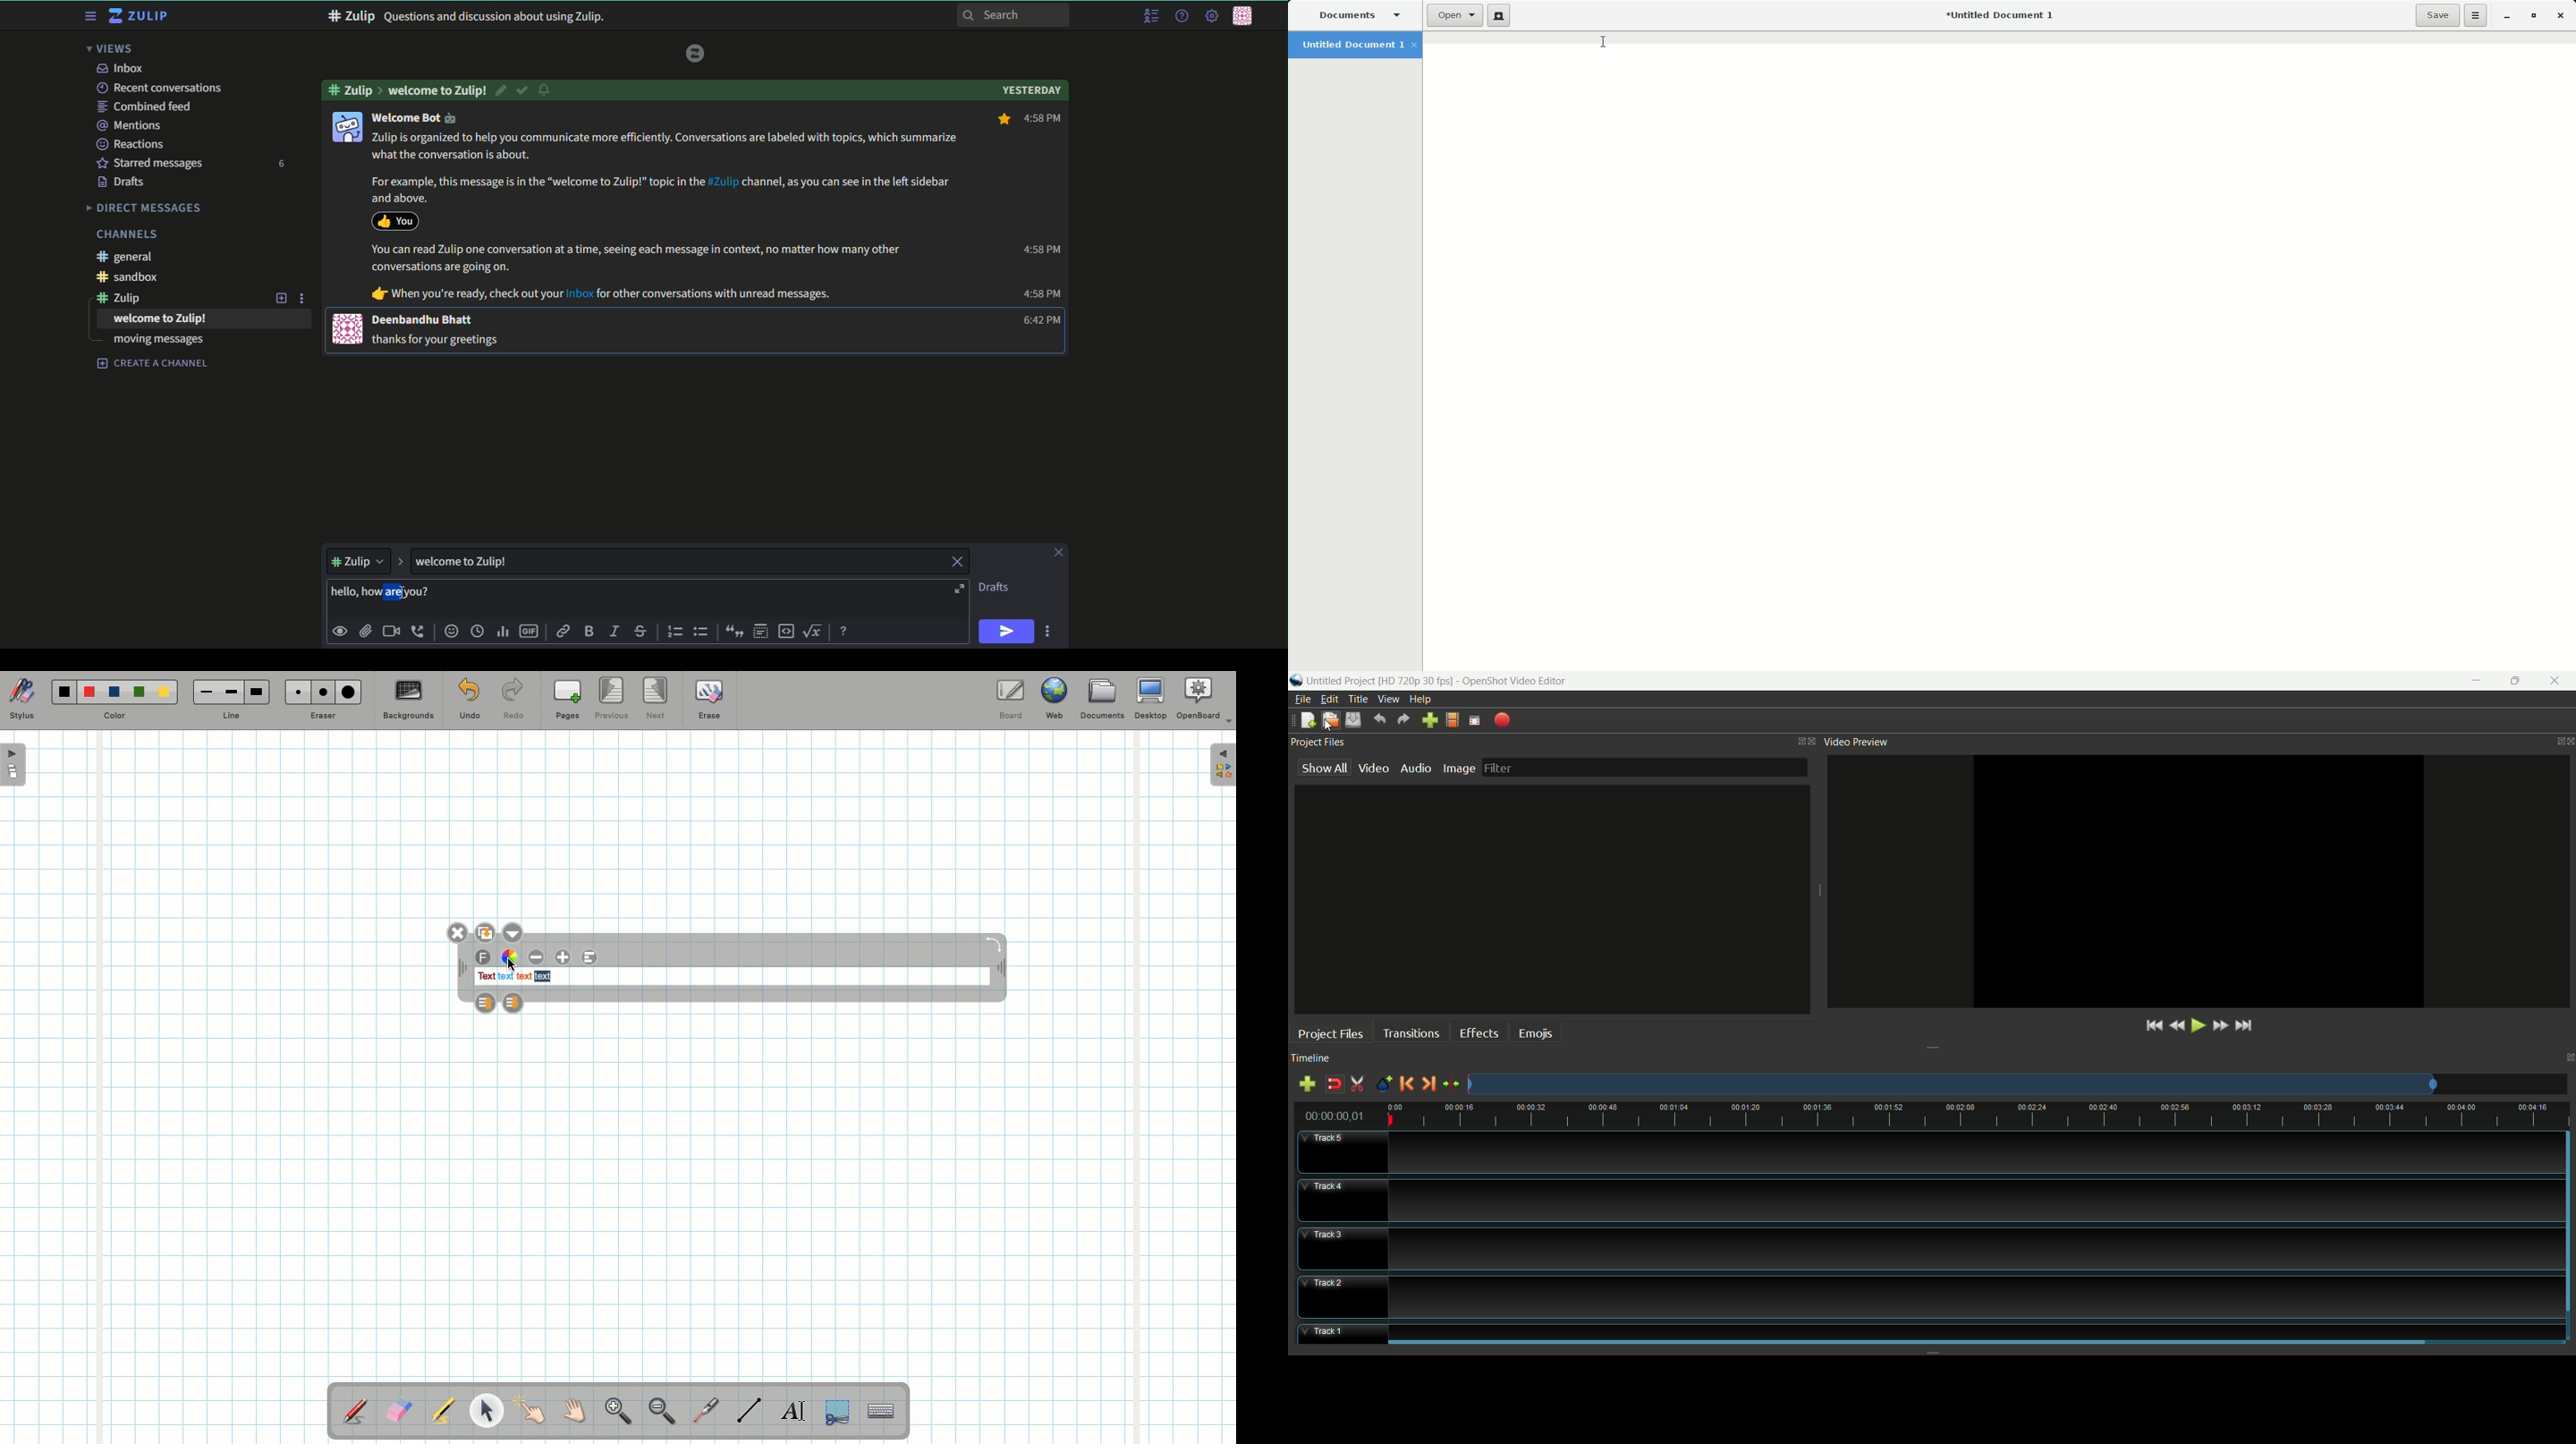  Describe the element at coordinates (1307, 720) in the screenshot. I see `new project` at that location.